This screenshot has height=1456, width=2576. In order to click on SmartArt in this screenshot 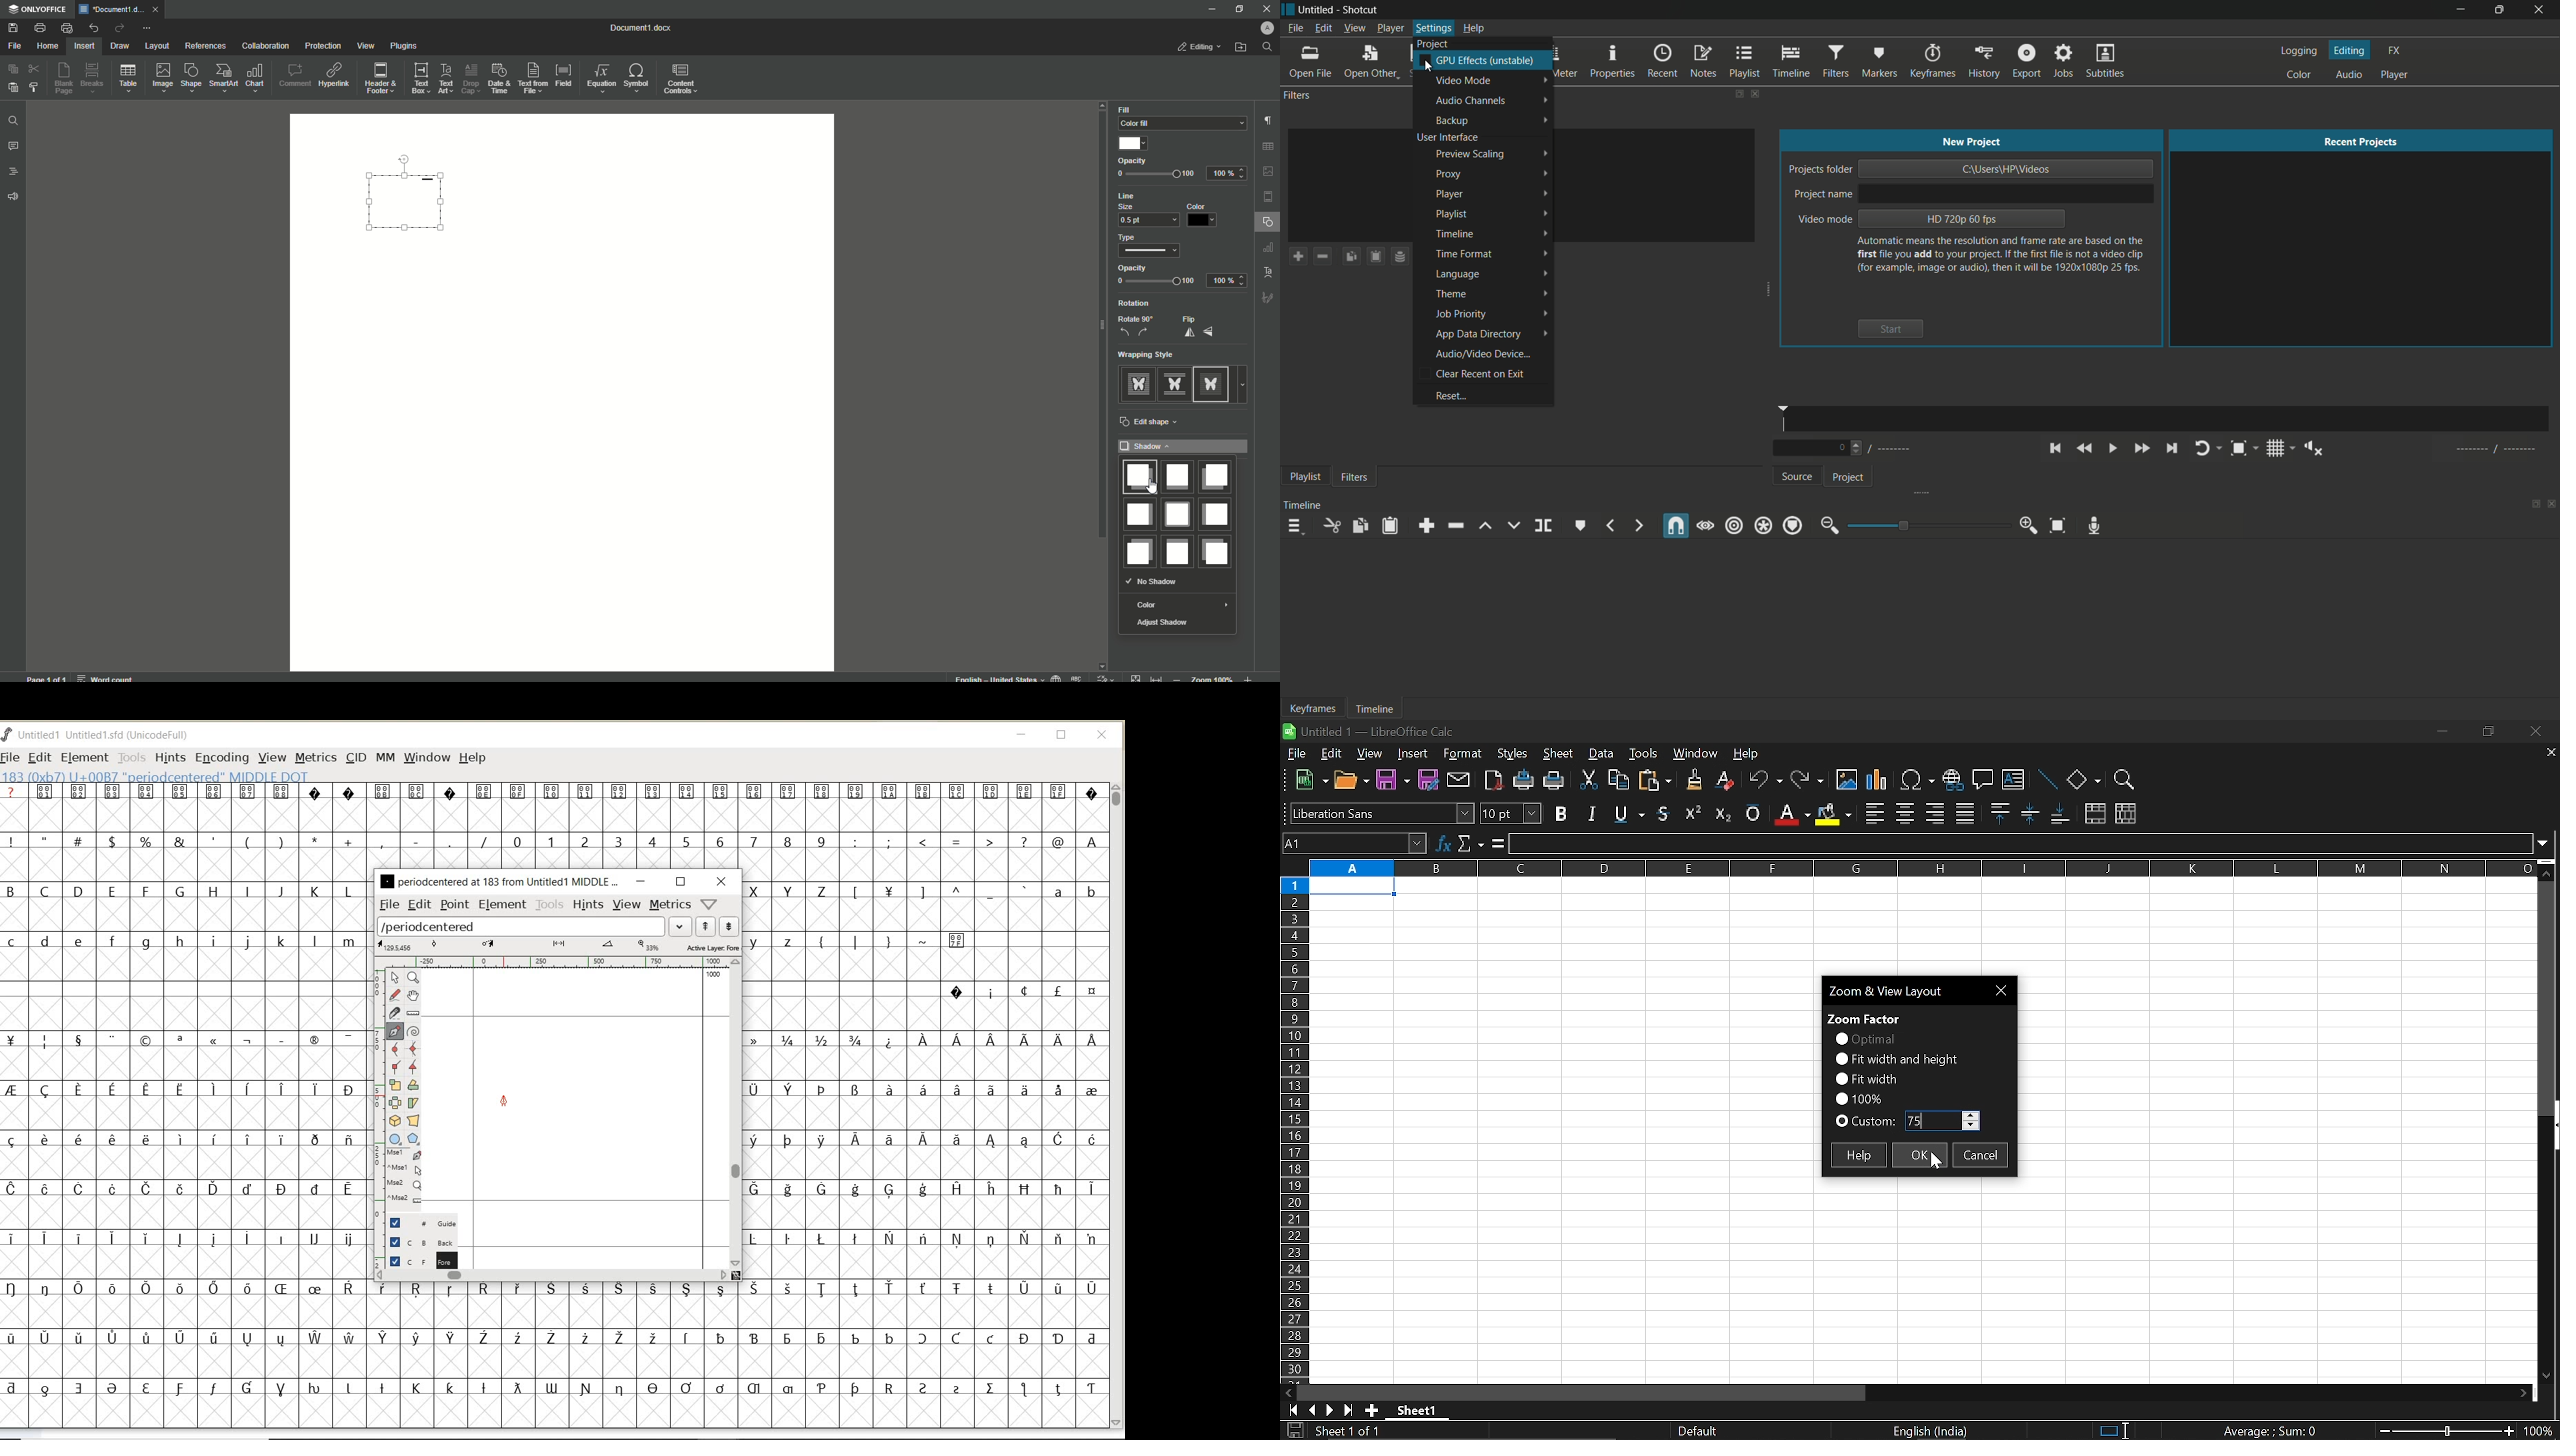, I will do `click(223, 78)`.